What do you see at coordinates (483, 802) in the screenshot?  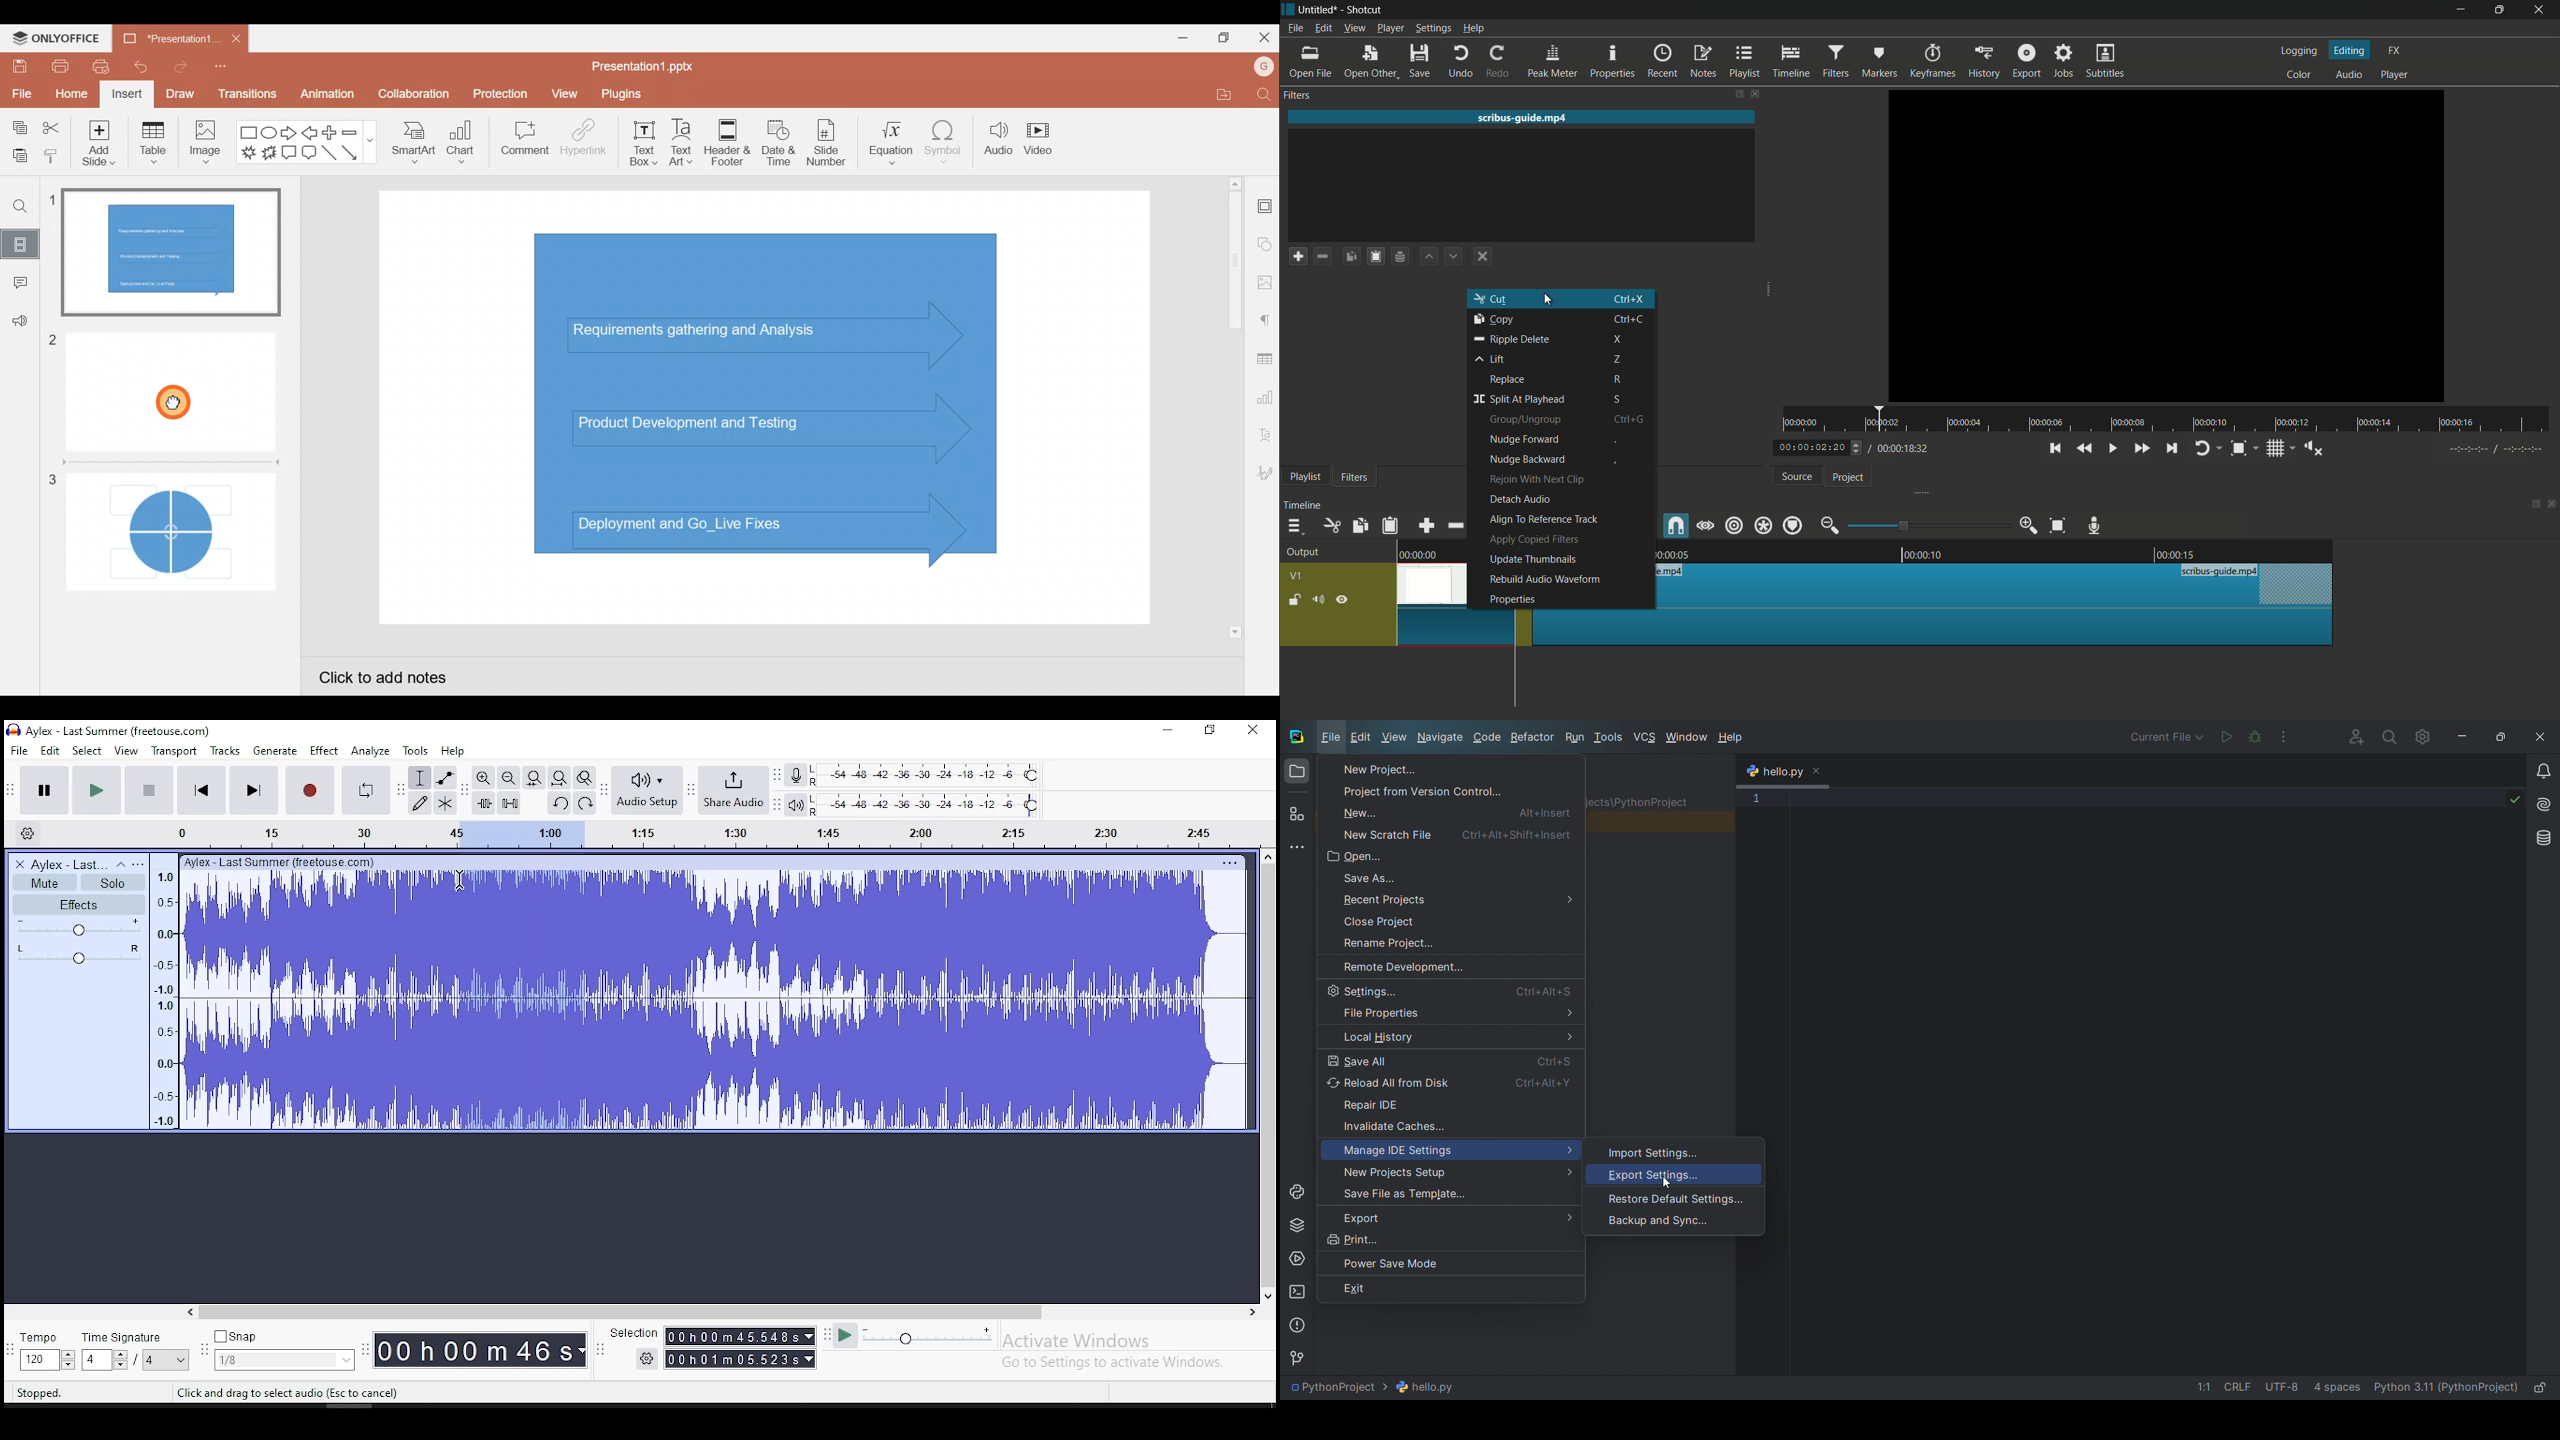 I see `trim audio outside selection` at bounding box center [483, 802].